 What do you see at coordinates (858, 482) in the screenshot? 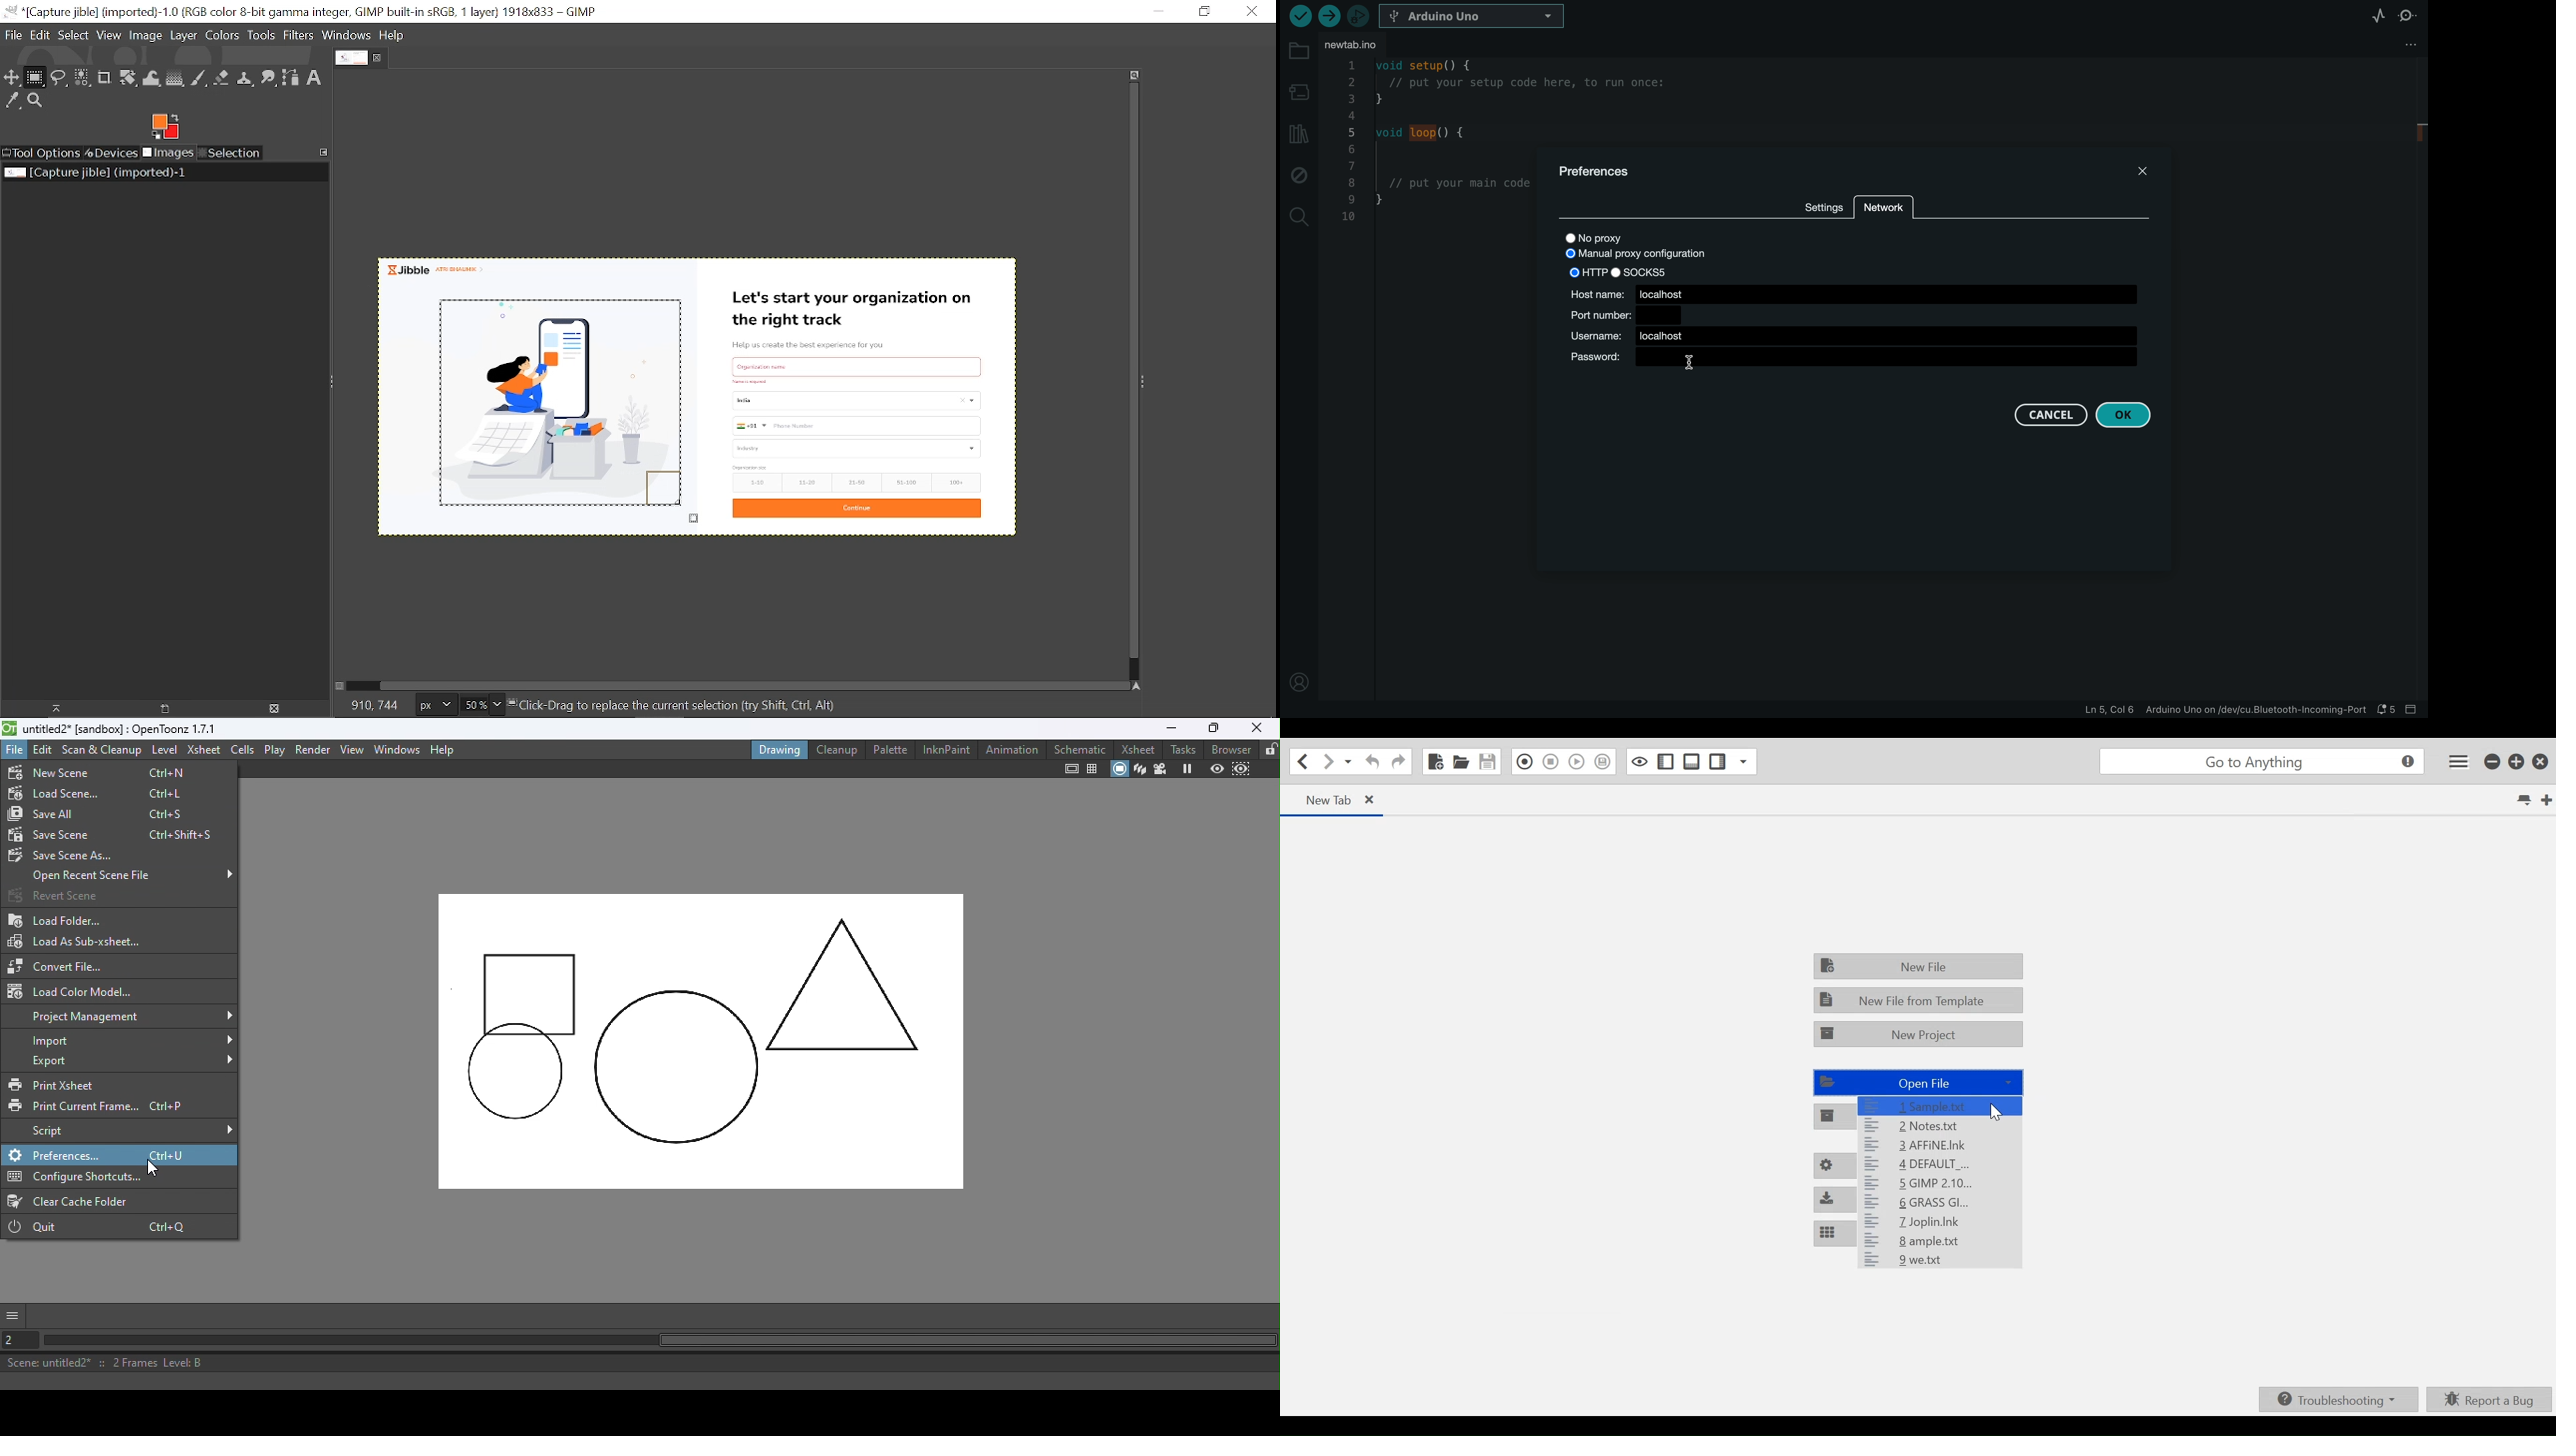
I see `21-50` at bounding box center [858, 482].